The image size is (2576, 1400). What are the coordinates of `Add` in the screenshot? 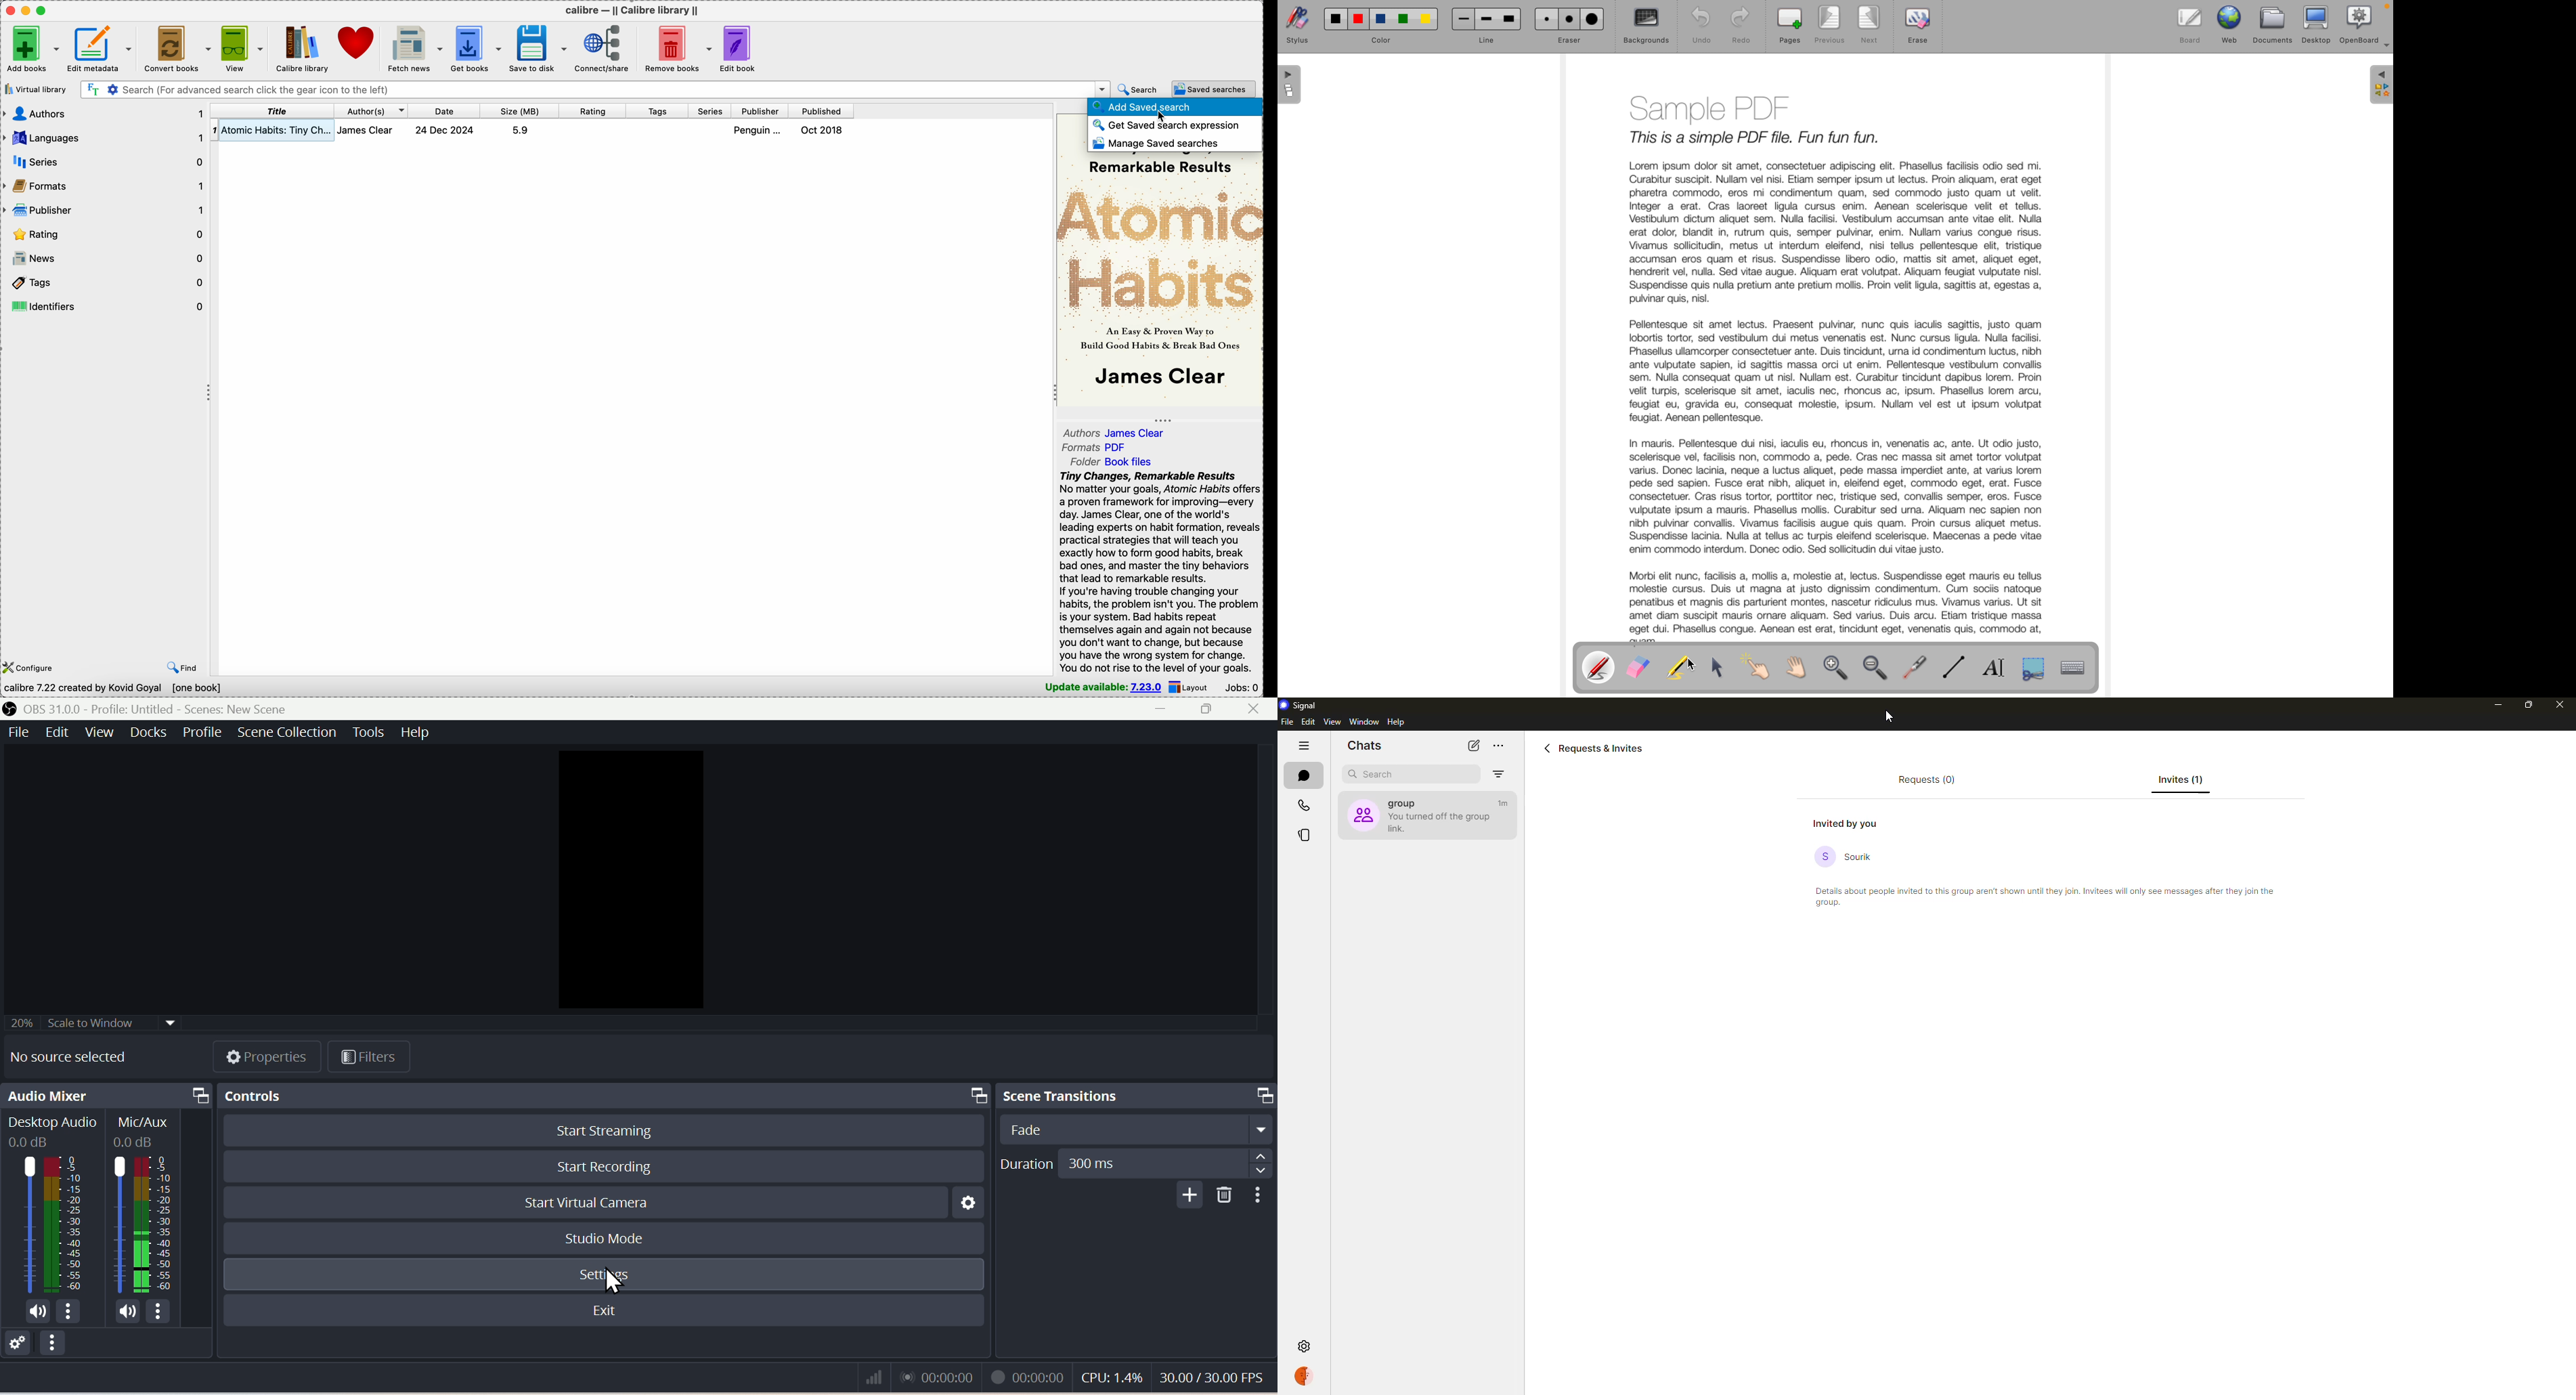 It's located at (1186, 1196).